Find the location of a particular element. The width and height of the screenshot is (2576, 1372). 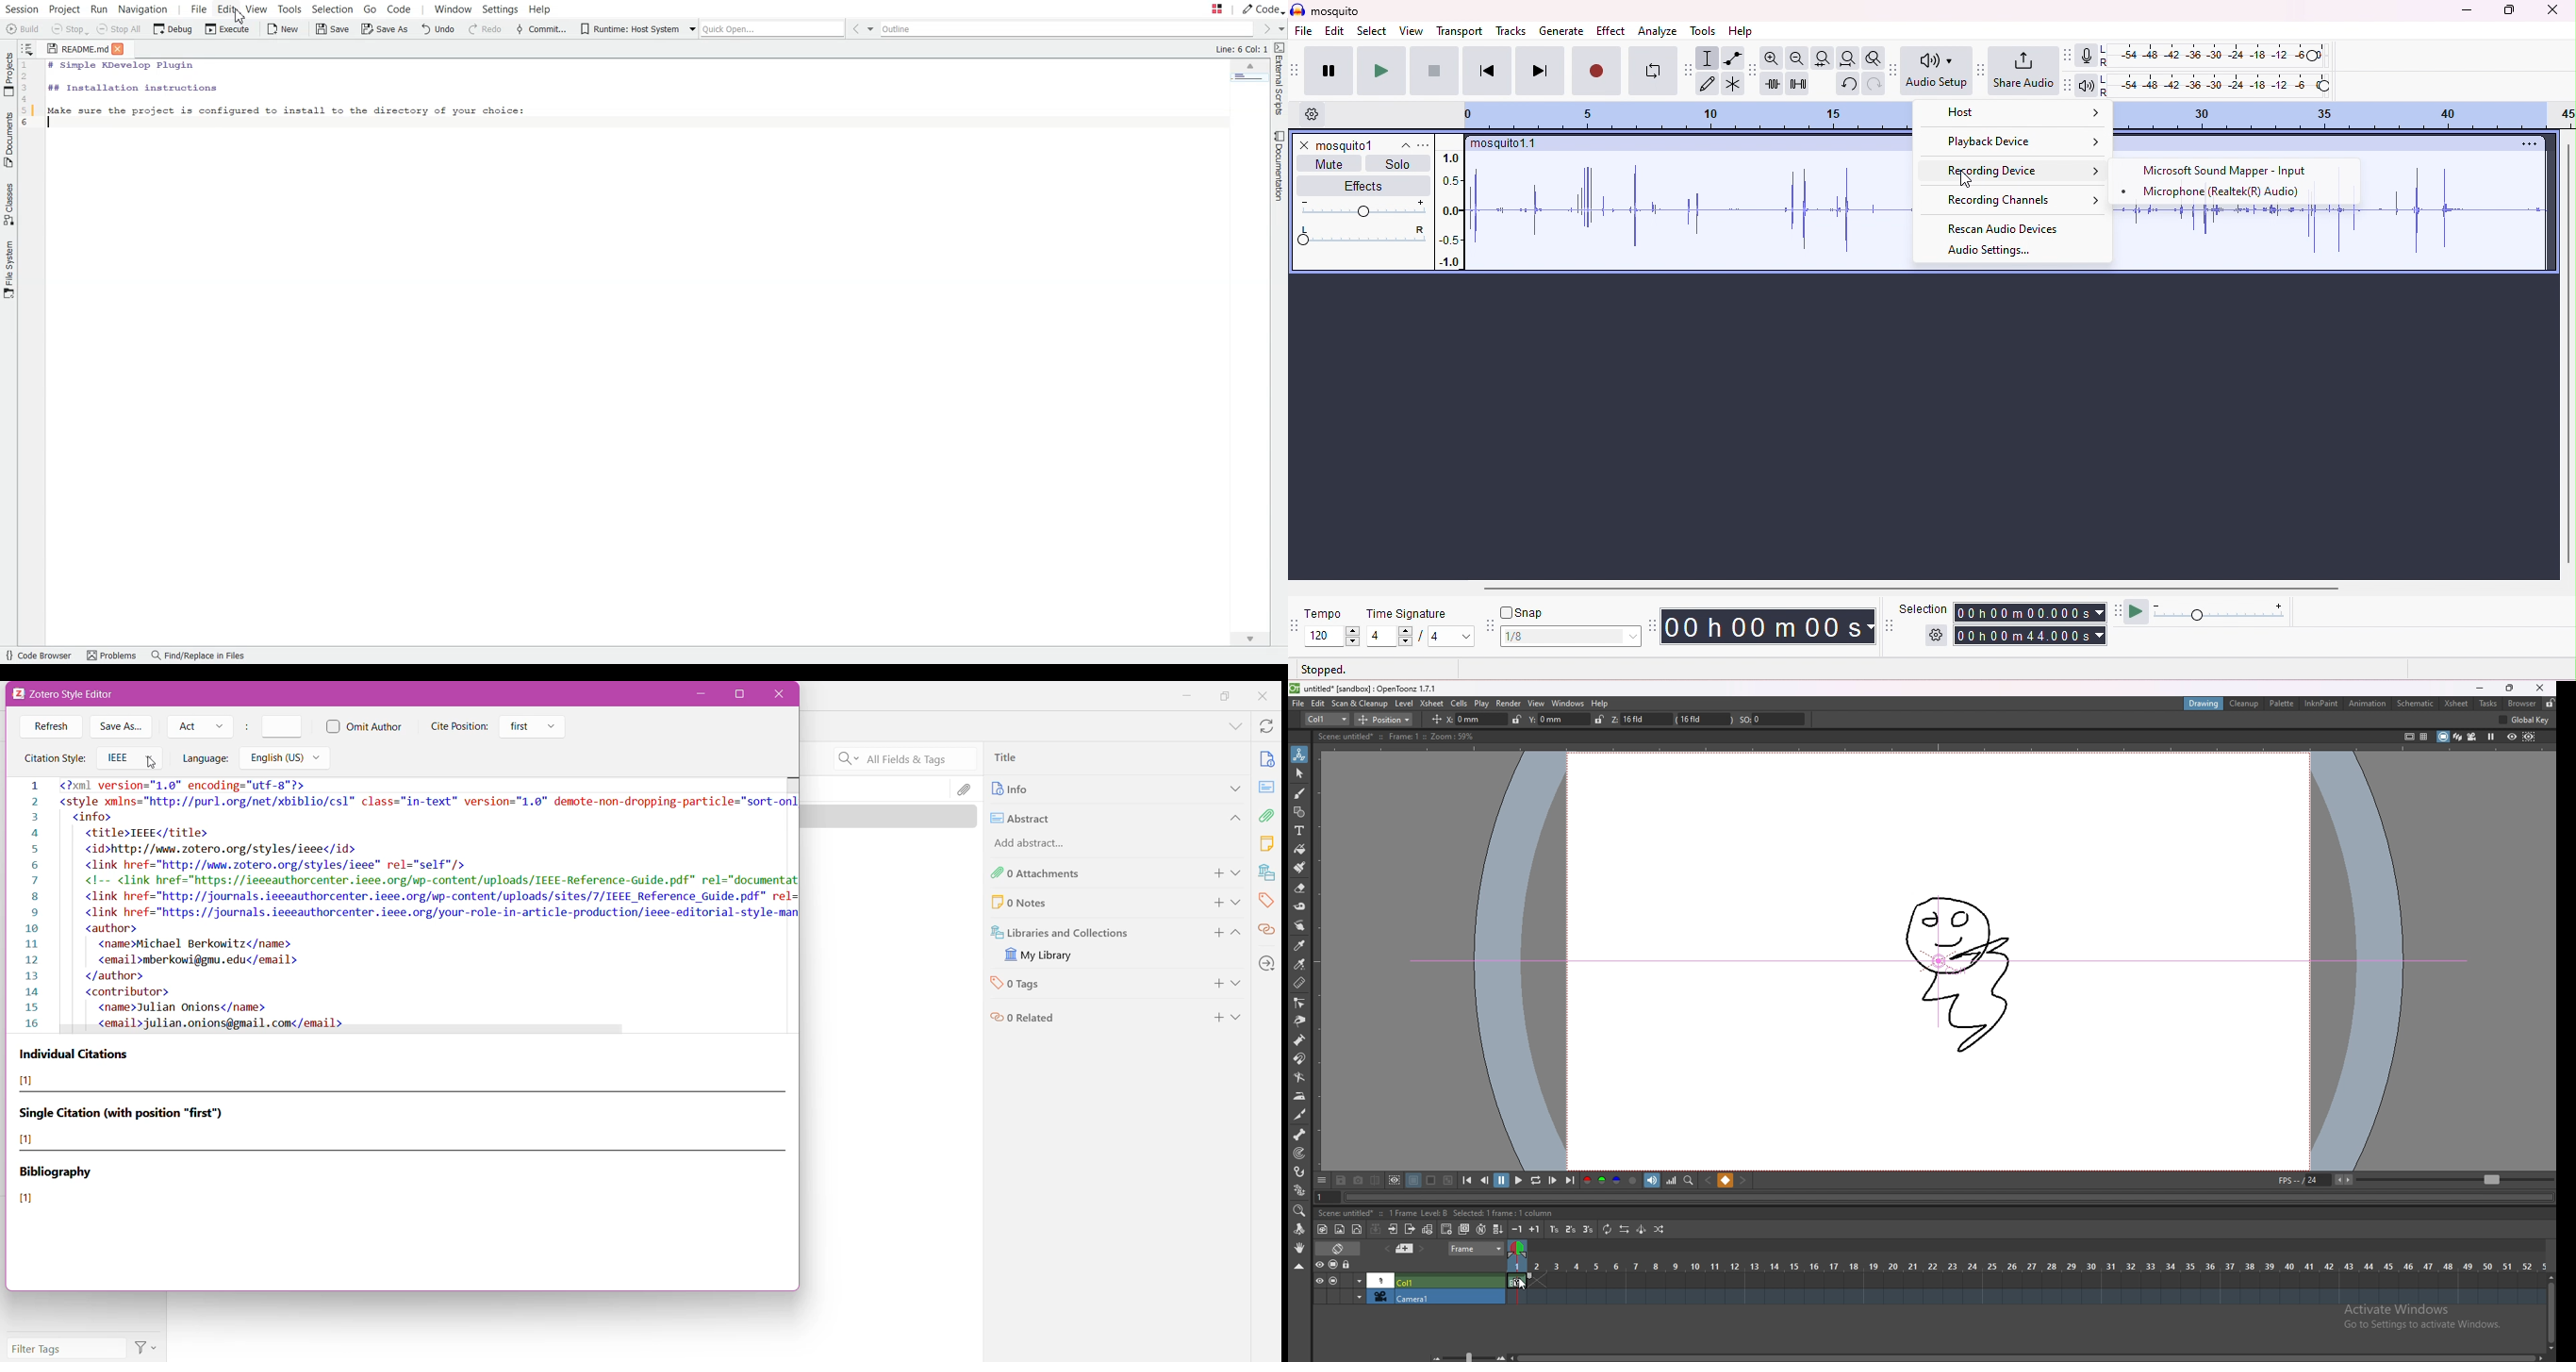

share audio tool bar is located at coordinates (1980, 70).